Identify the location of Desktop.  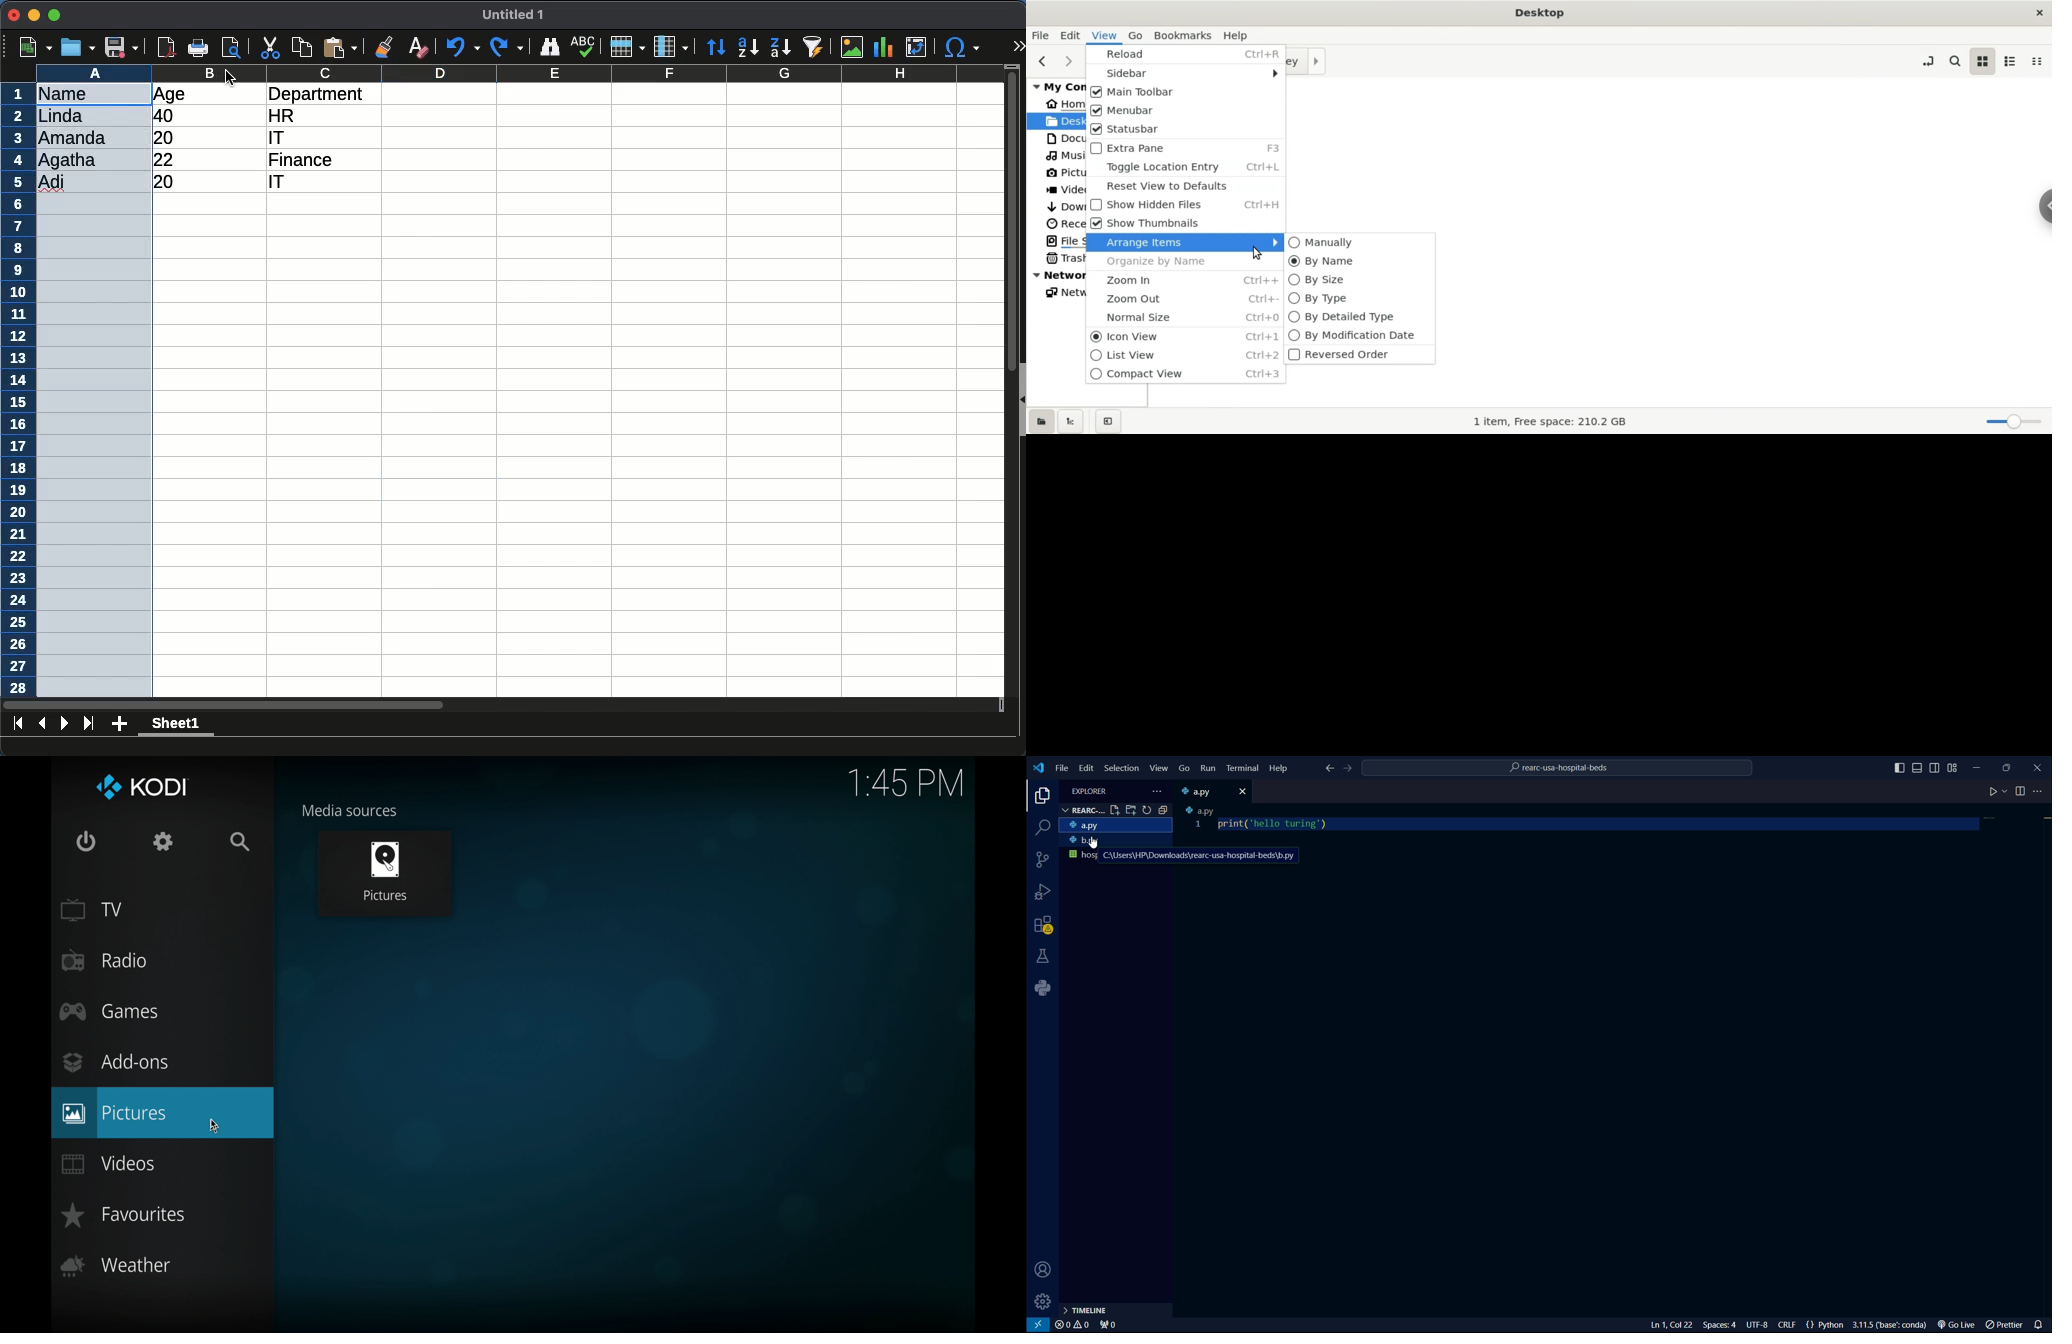
(1540, 12).